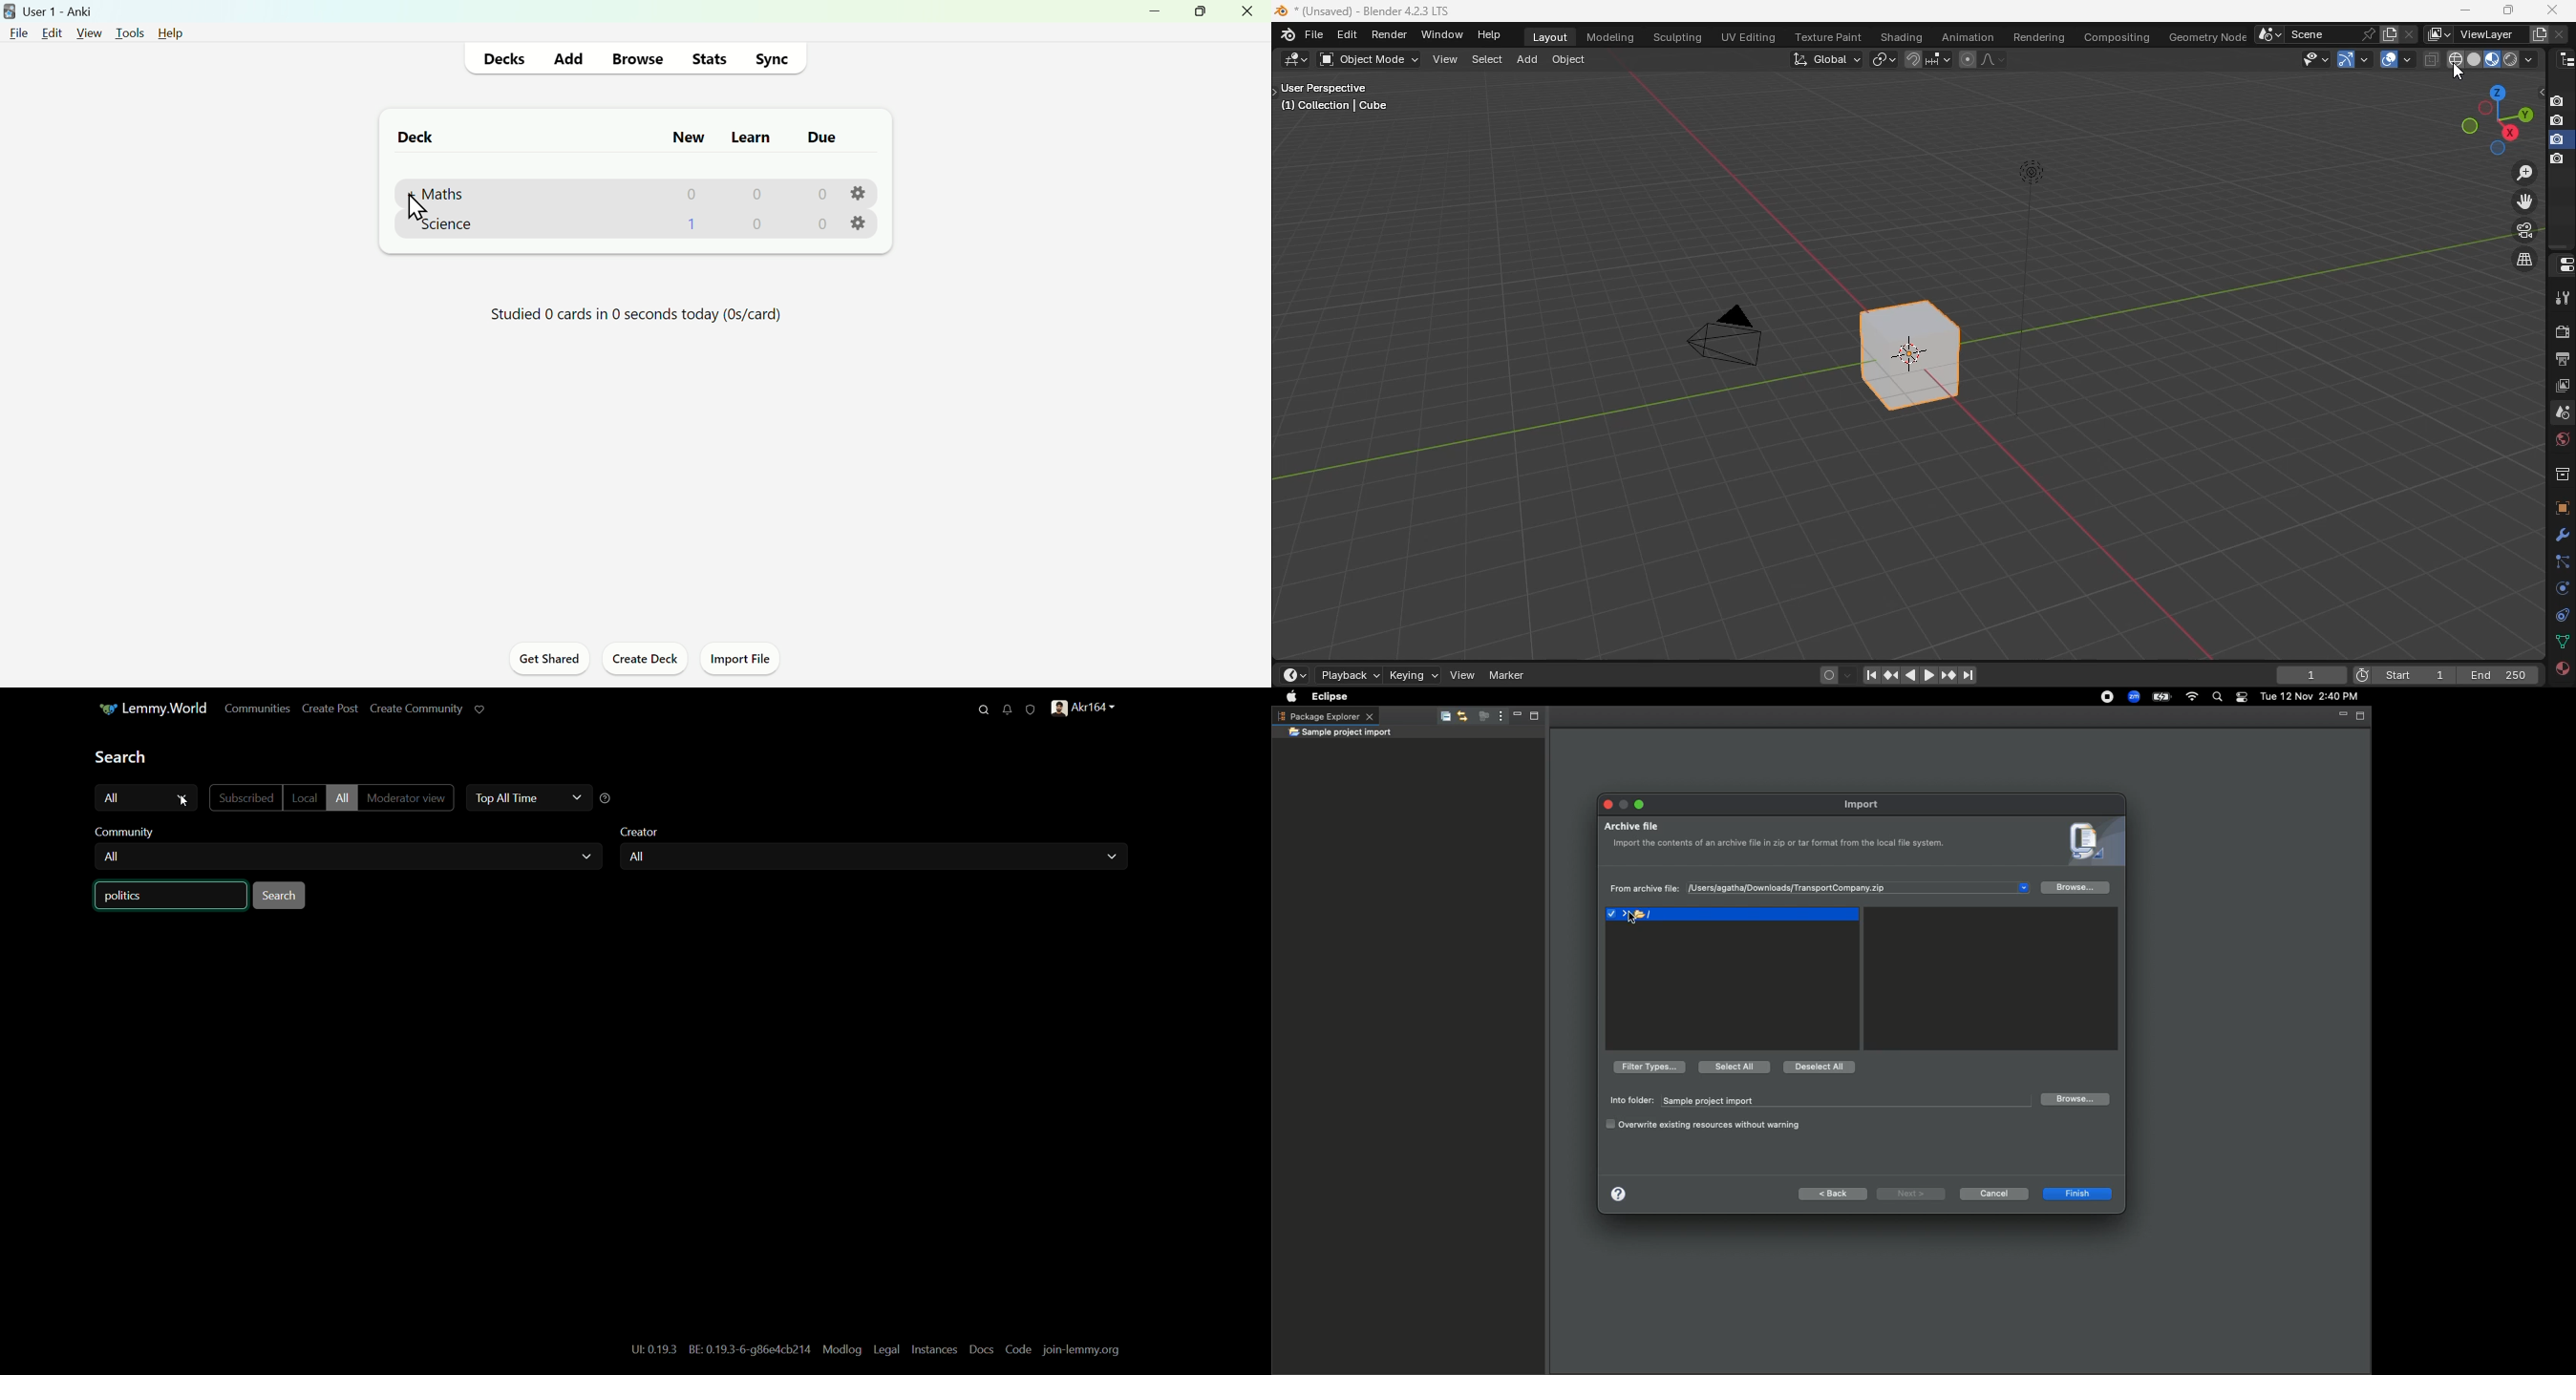 The width and height of the screenshot is (2576, 1400). Describe the element at coordinates (341, 798) in the screenshot. I see `all` at that location.